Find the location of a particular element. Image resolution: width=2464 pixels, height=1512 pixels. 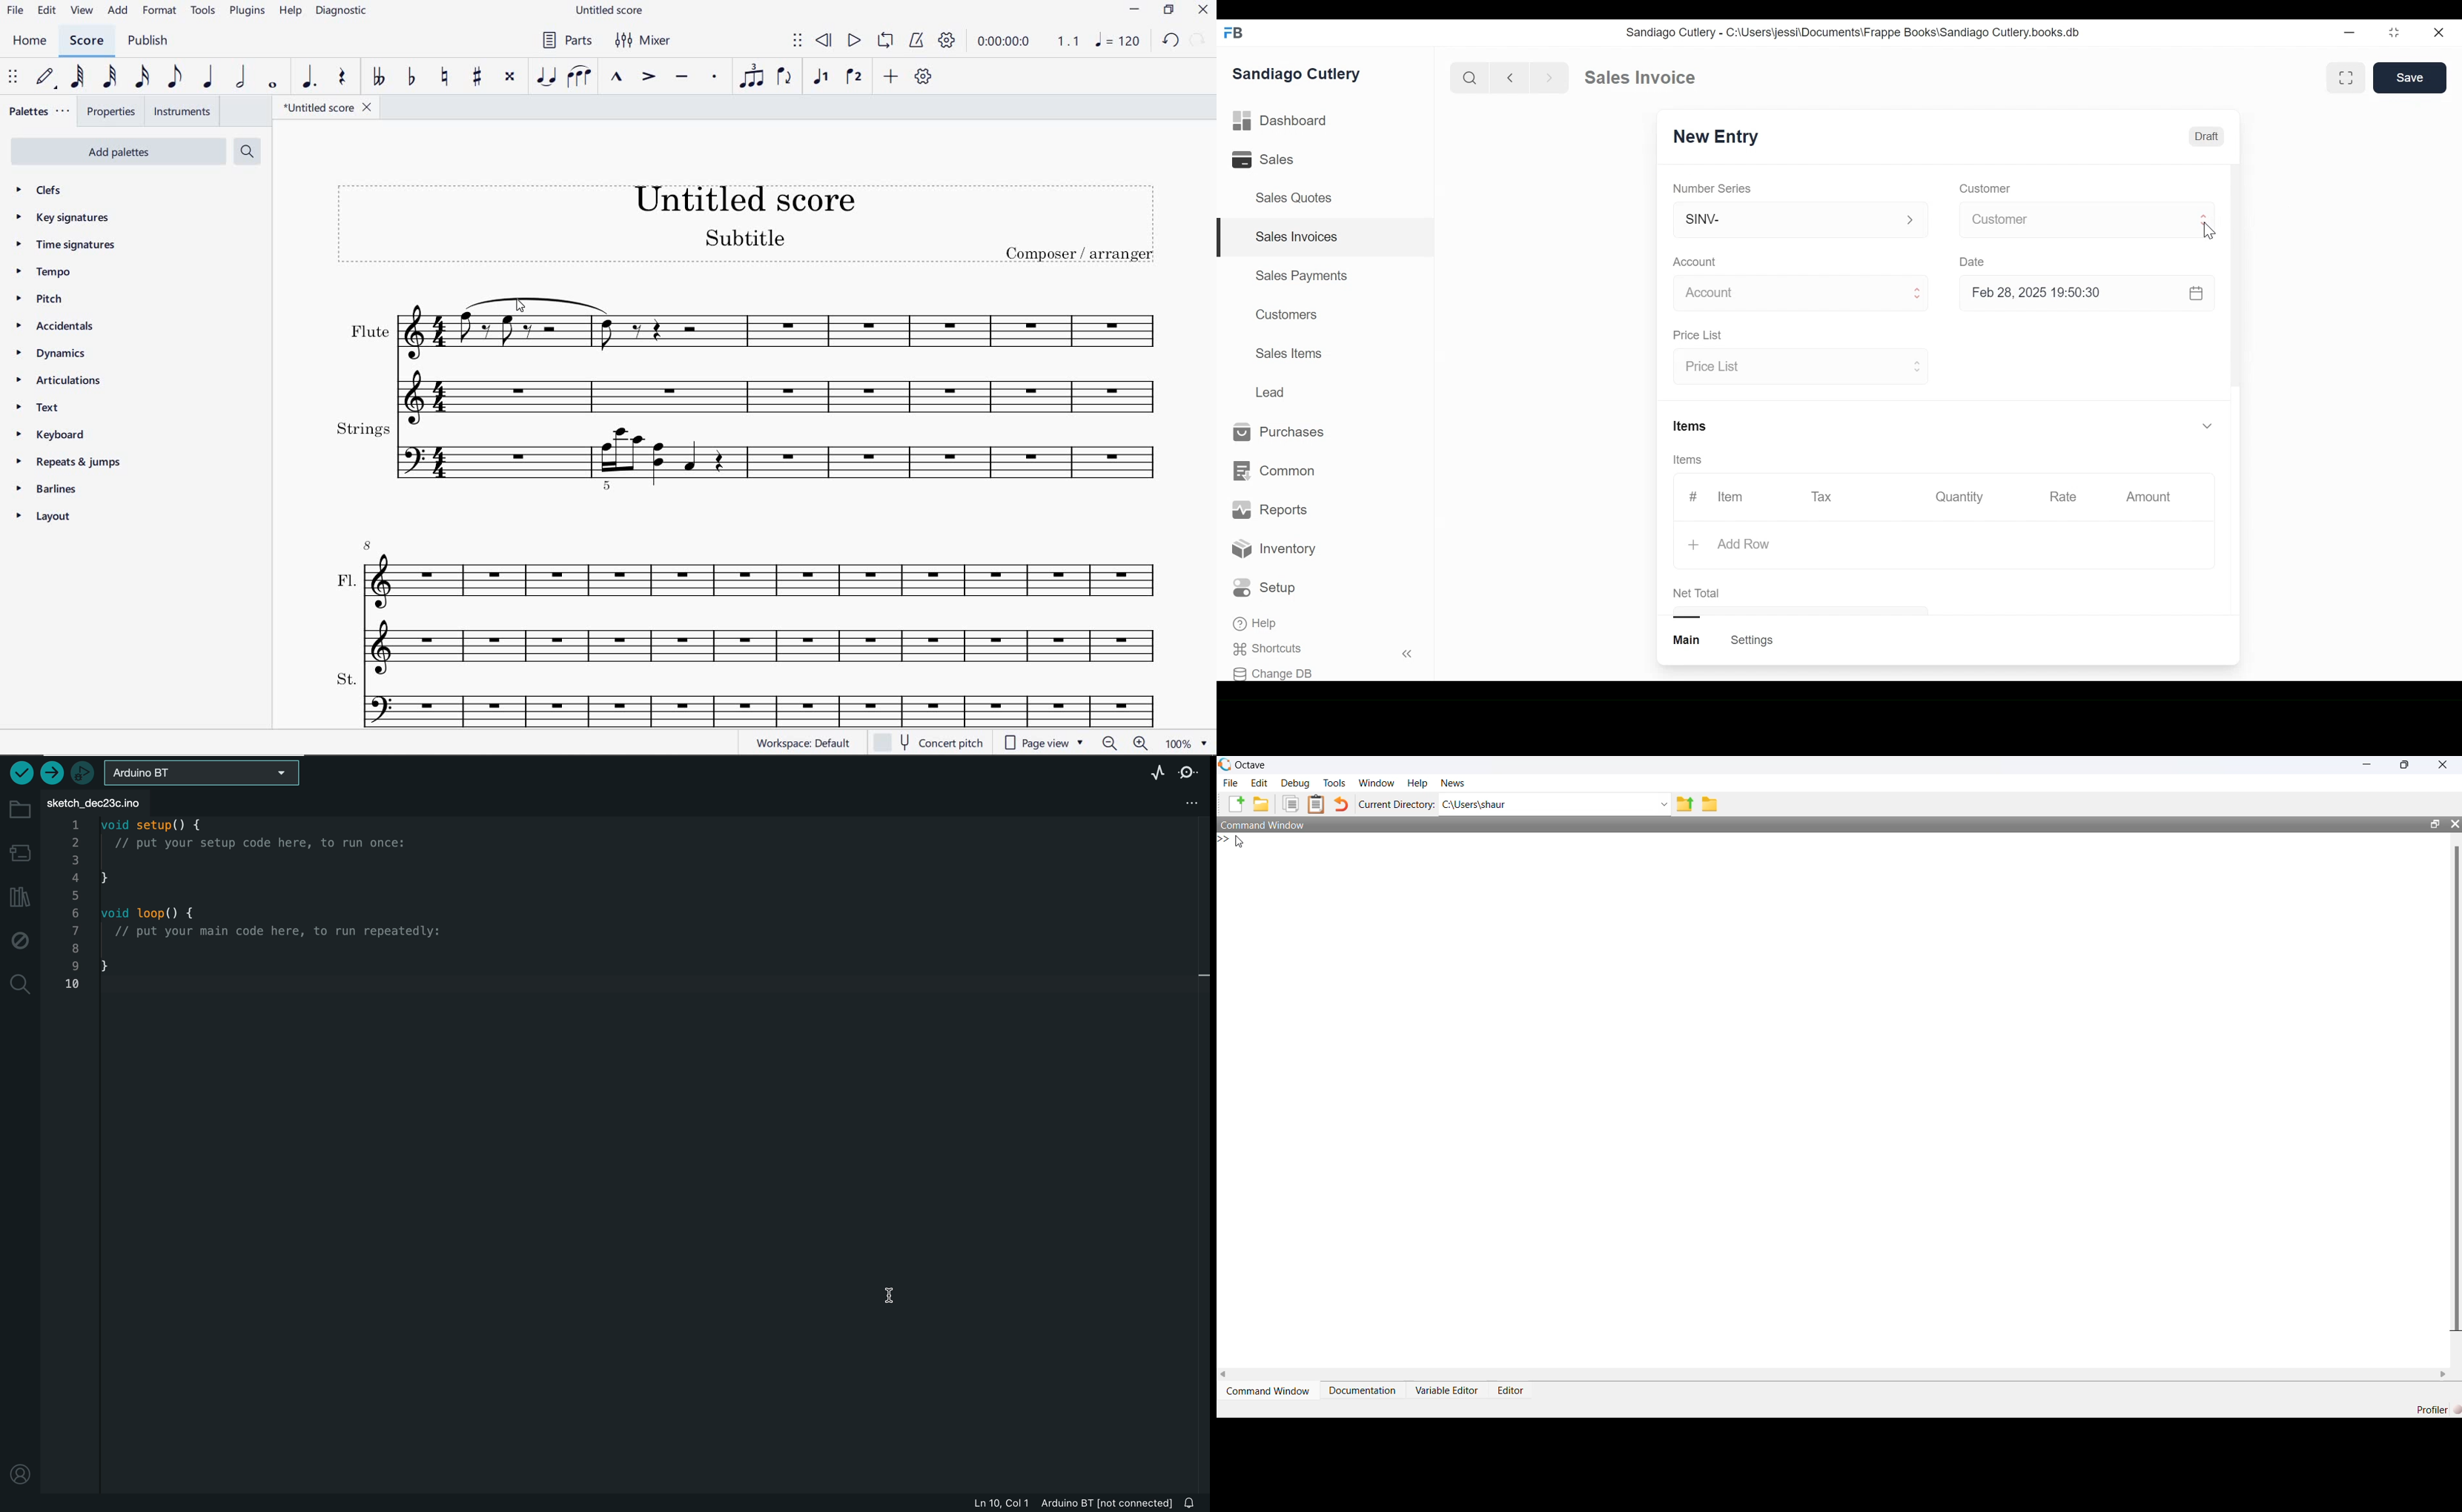

Sales Invoices is located at coordinates (1297, 237).